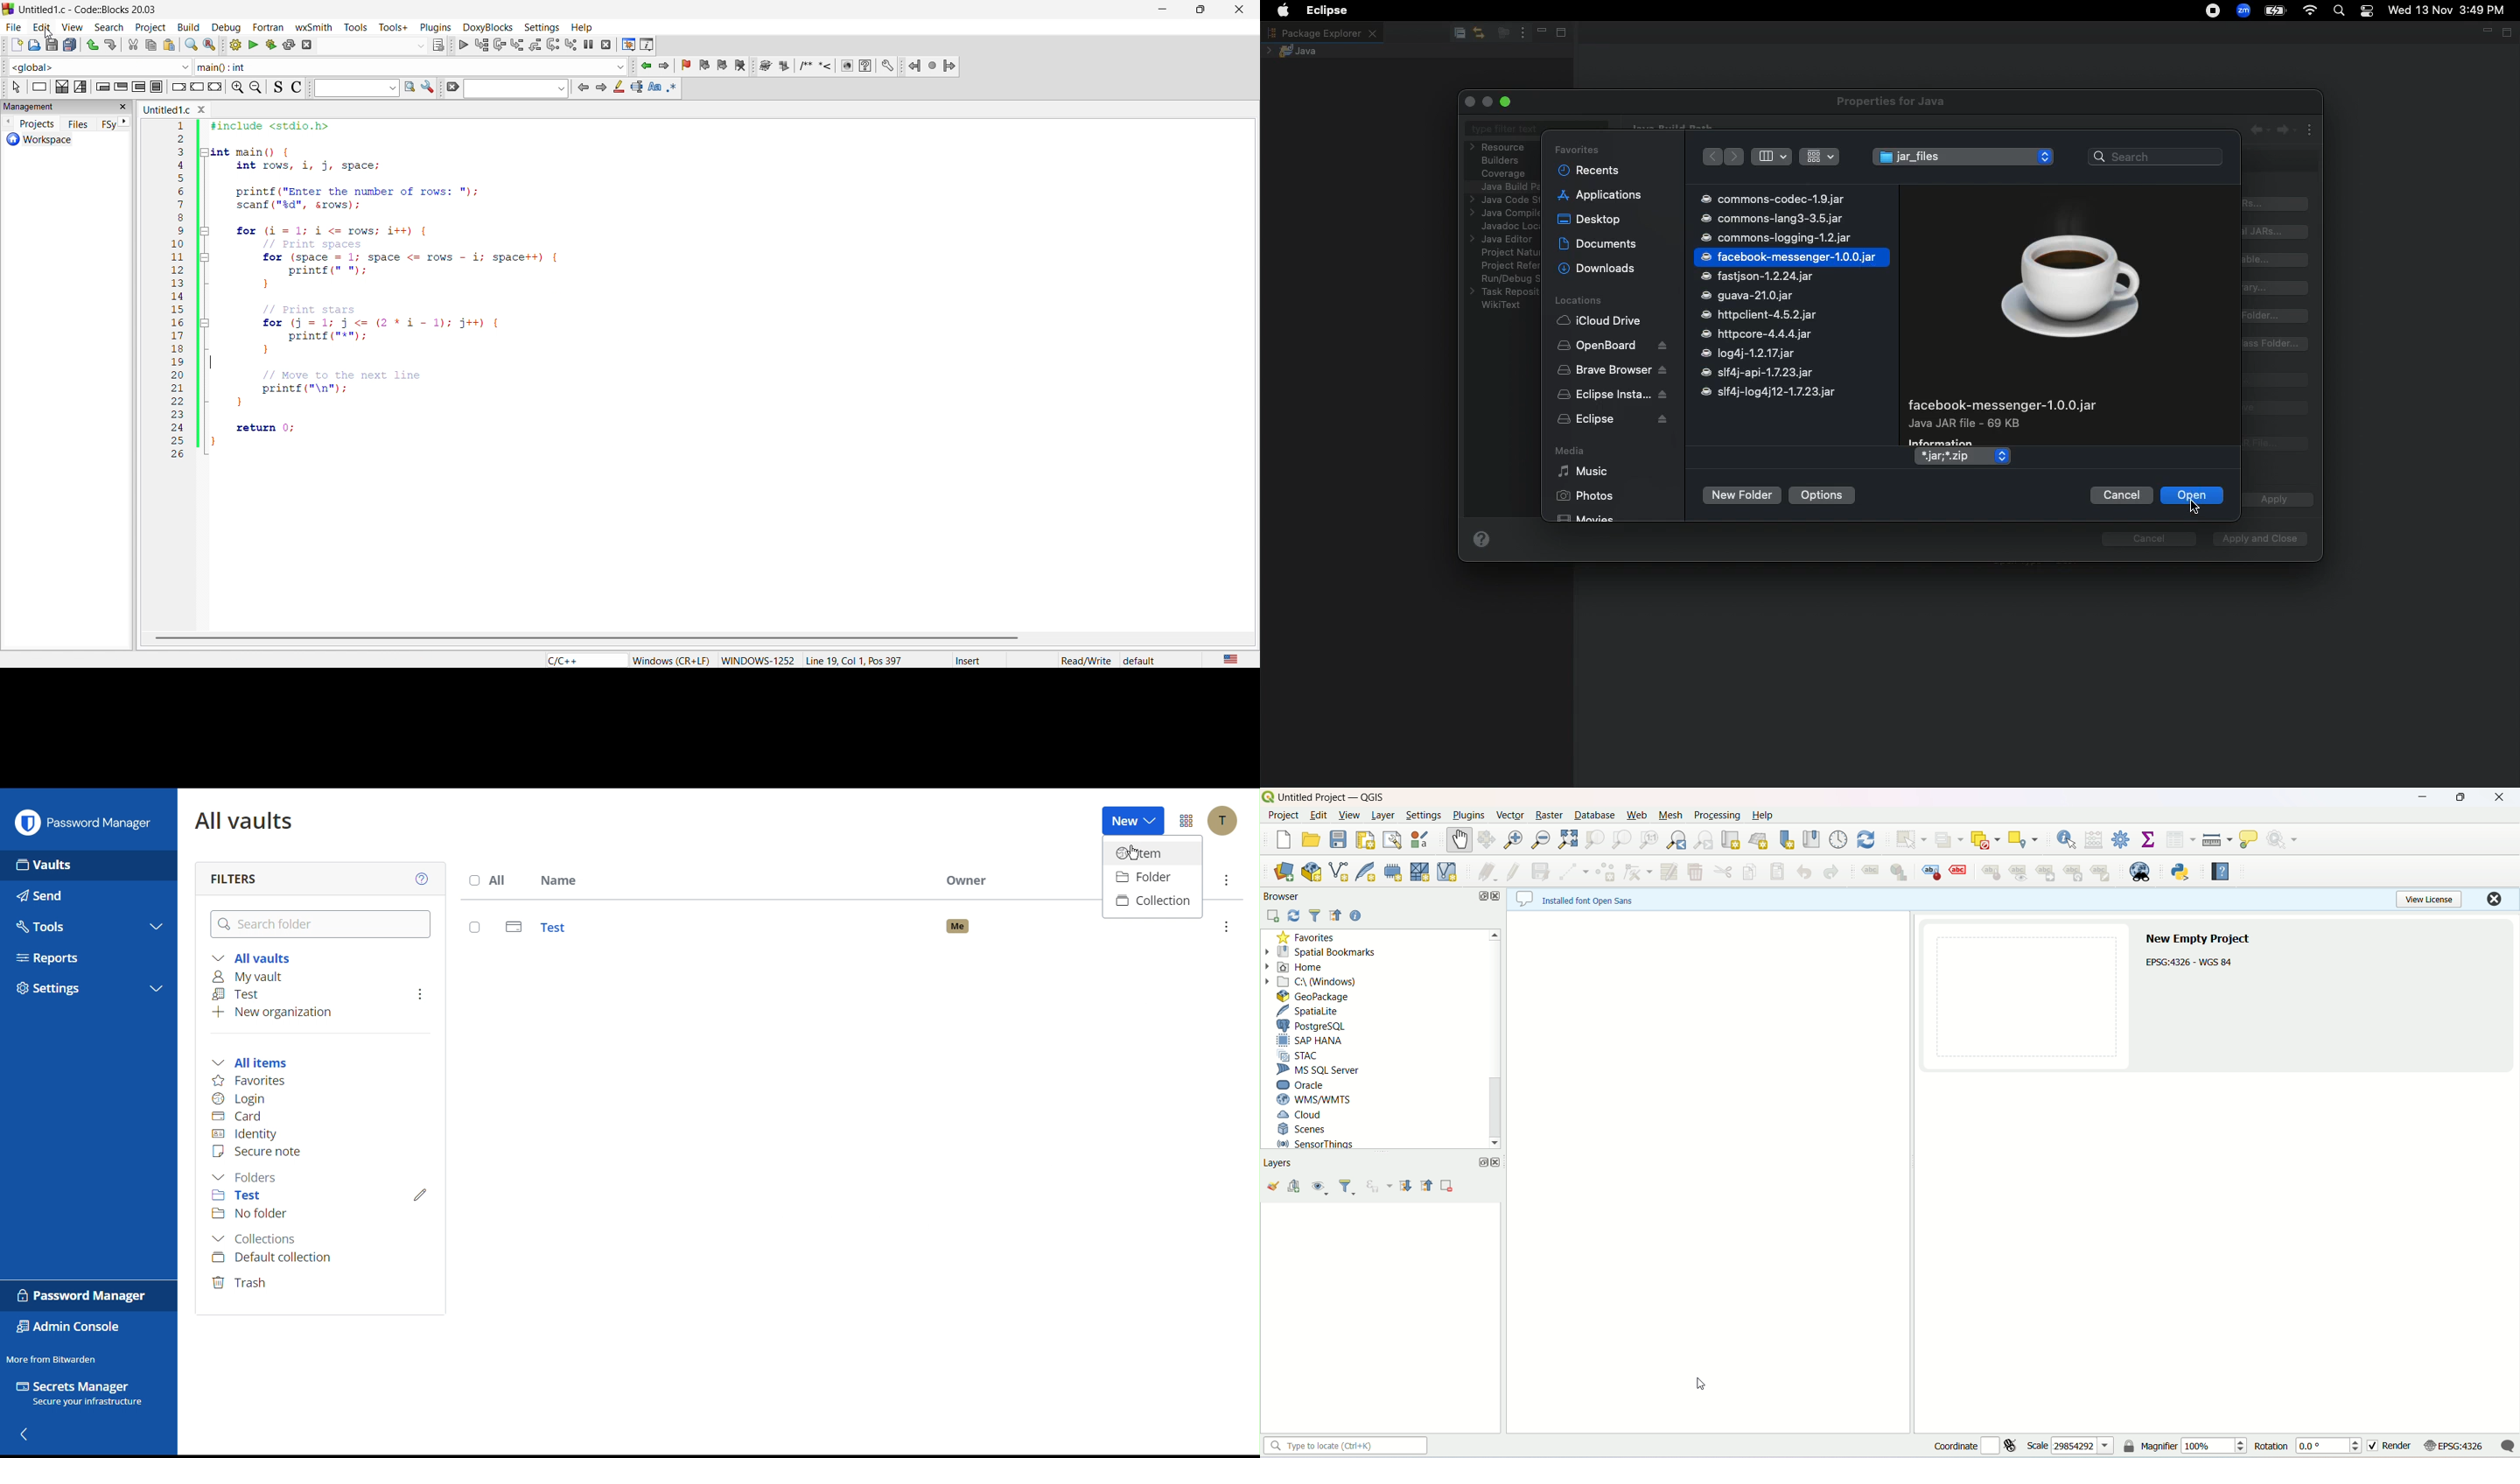  Describe the element at coordinates (151, 45) in the screenshot. I see `copy` at that location.